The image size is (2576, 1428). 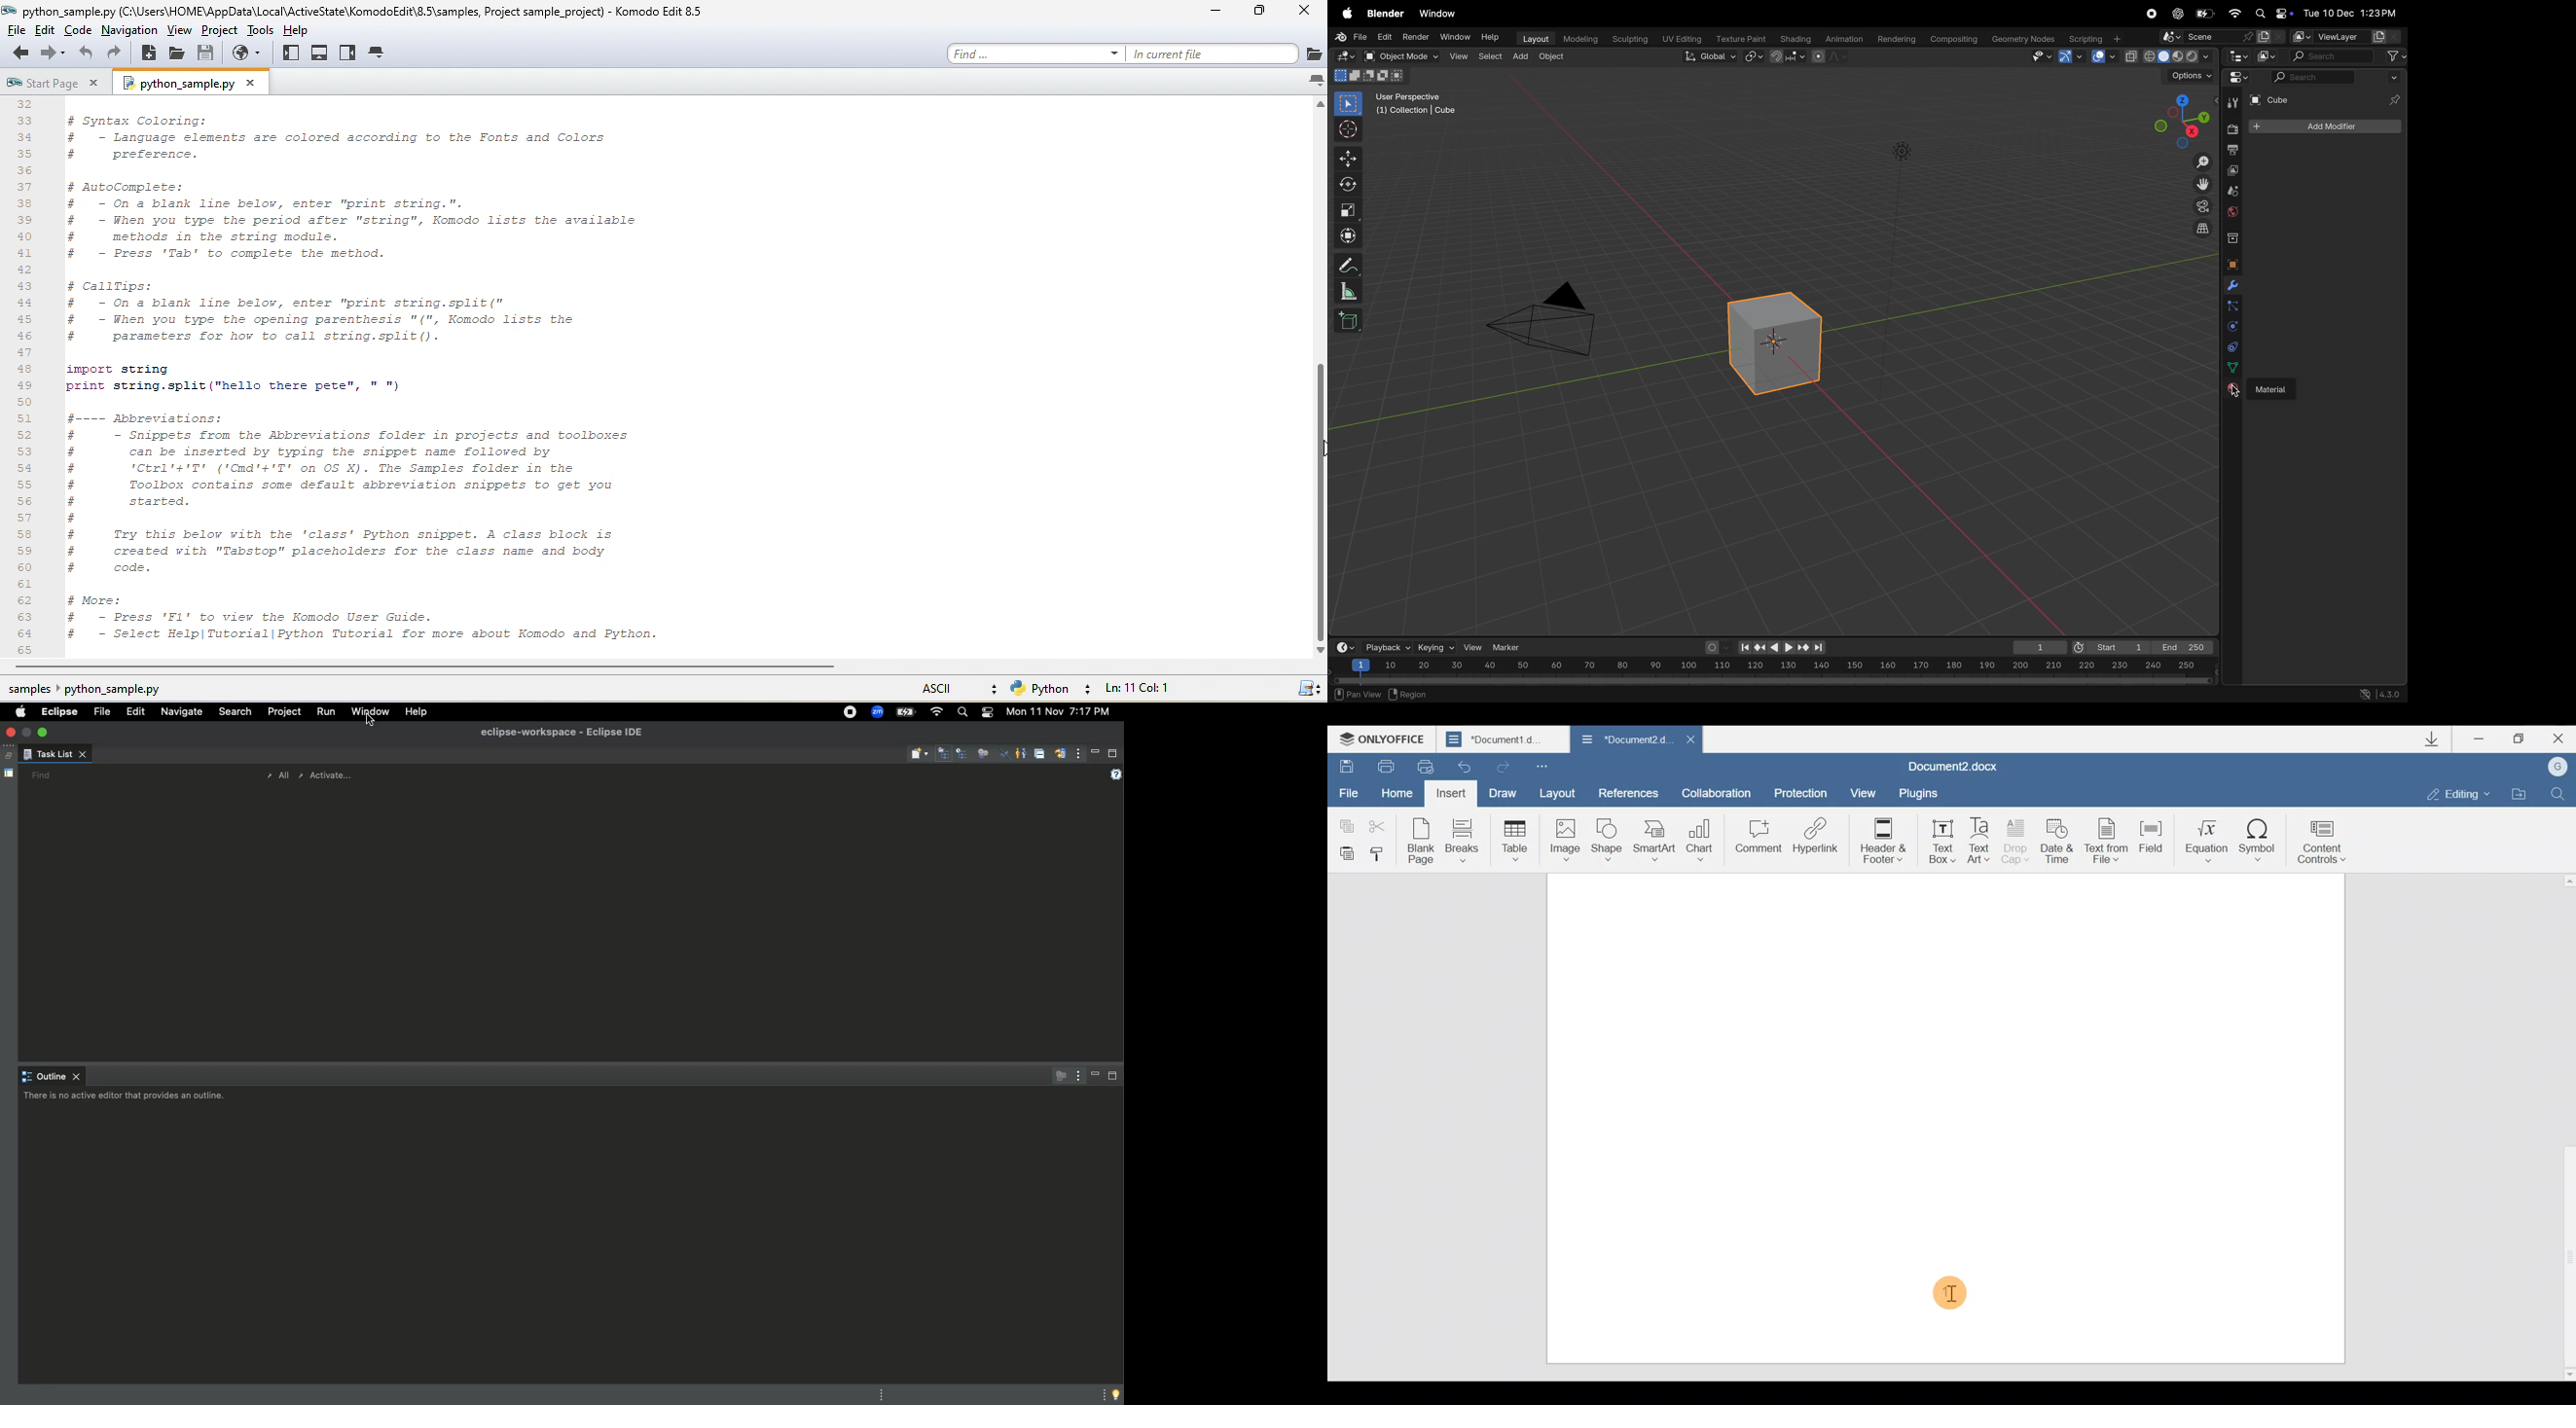 I want to click on Text from file, so click(x=2103, y=838).